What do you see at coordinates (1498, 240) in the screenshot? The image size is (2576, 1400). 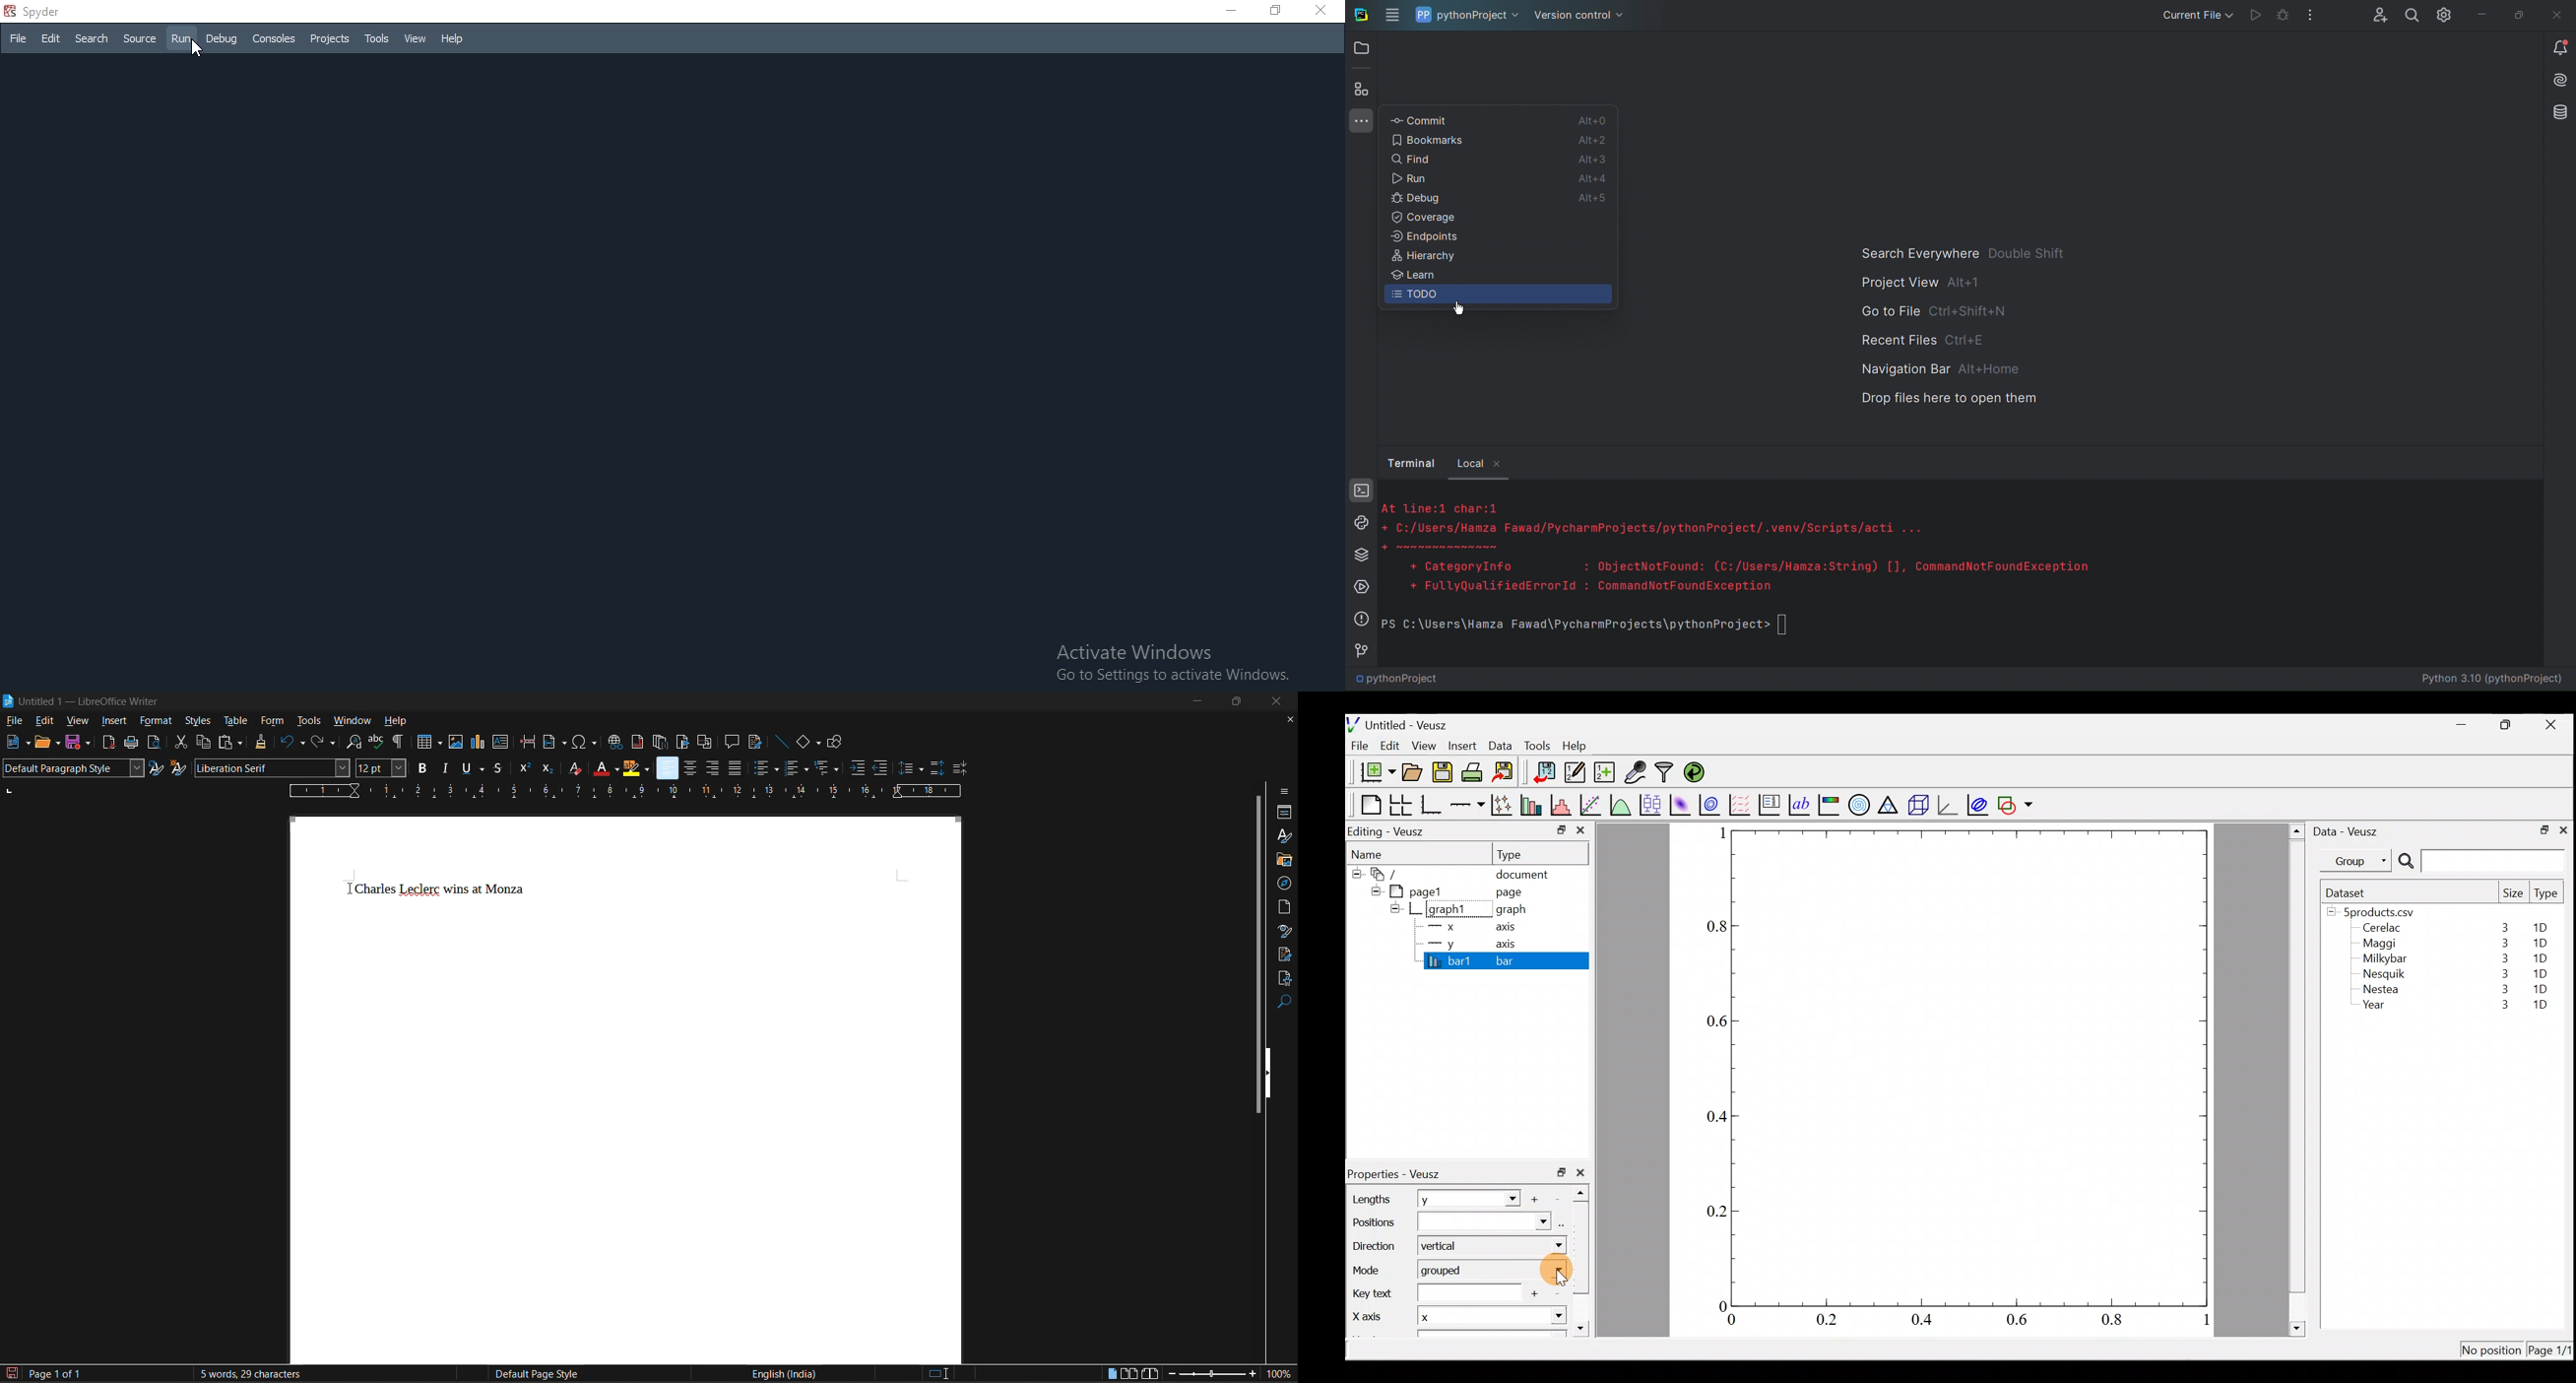 I see `Endpoints` at bounding box center [1498, 240].